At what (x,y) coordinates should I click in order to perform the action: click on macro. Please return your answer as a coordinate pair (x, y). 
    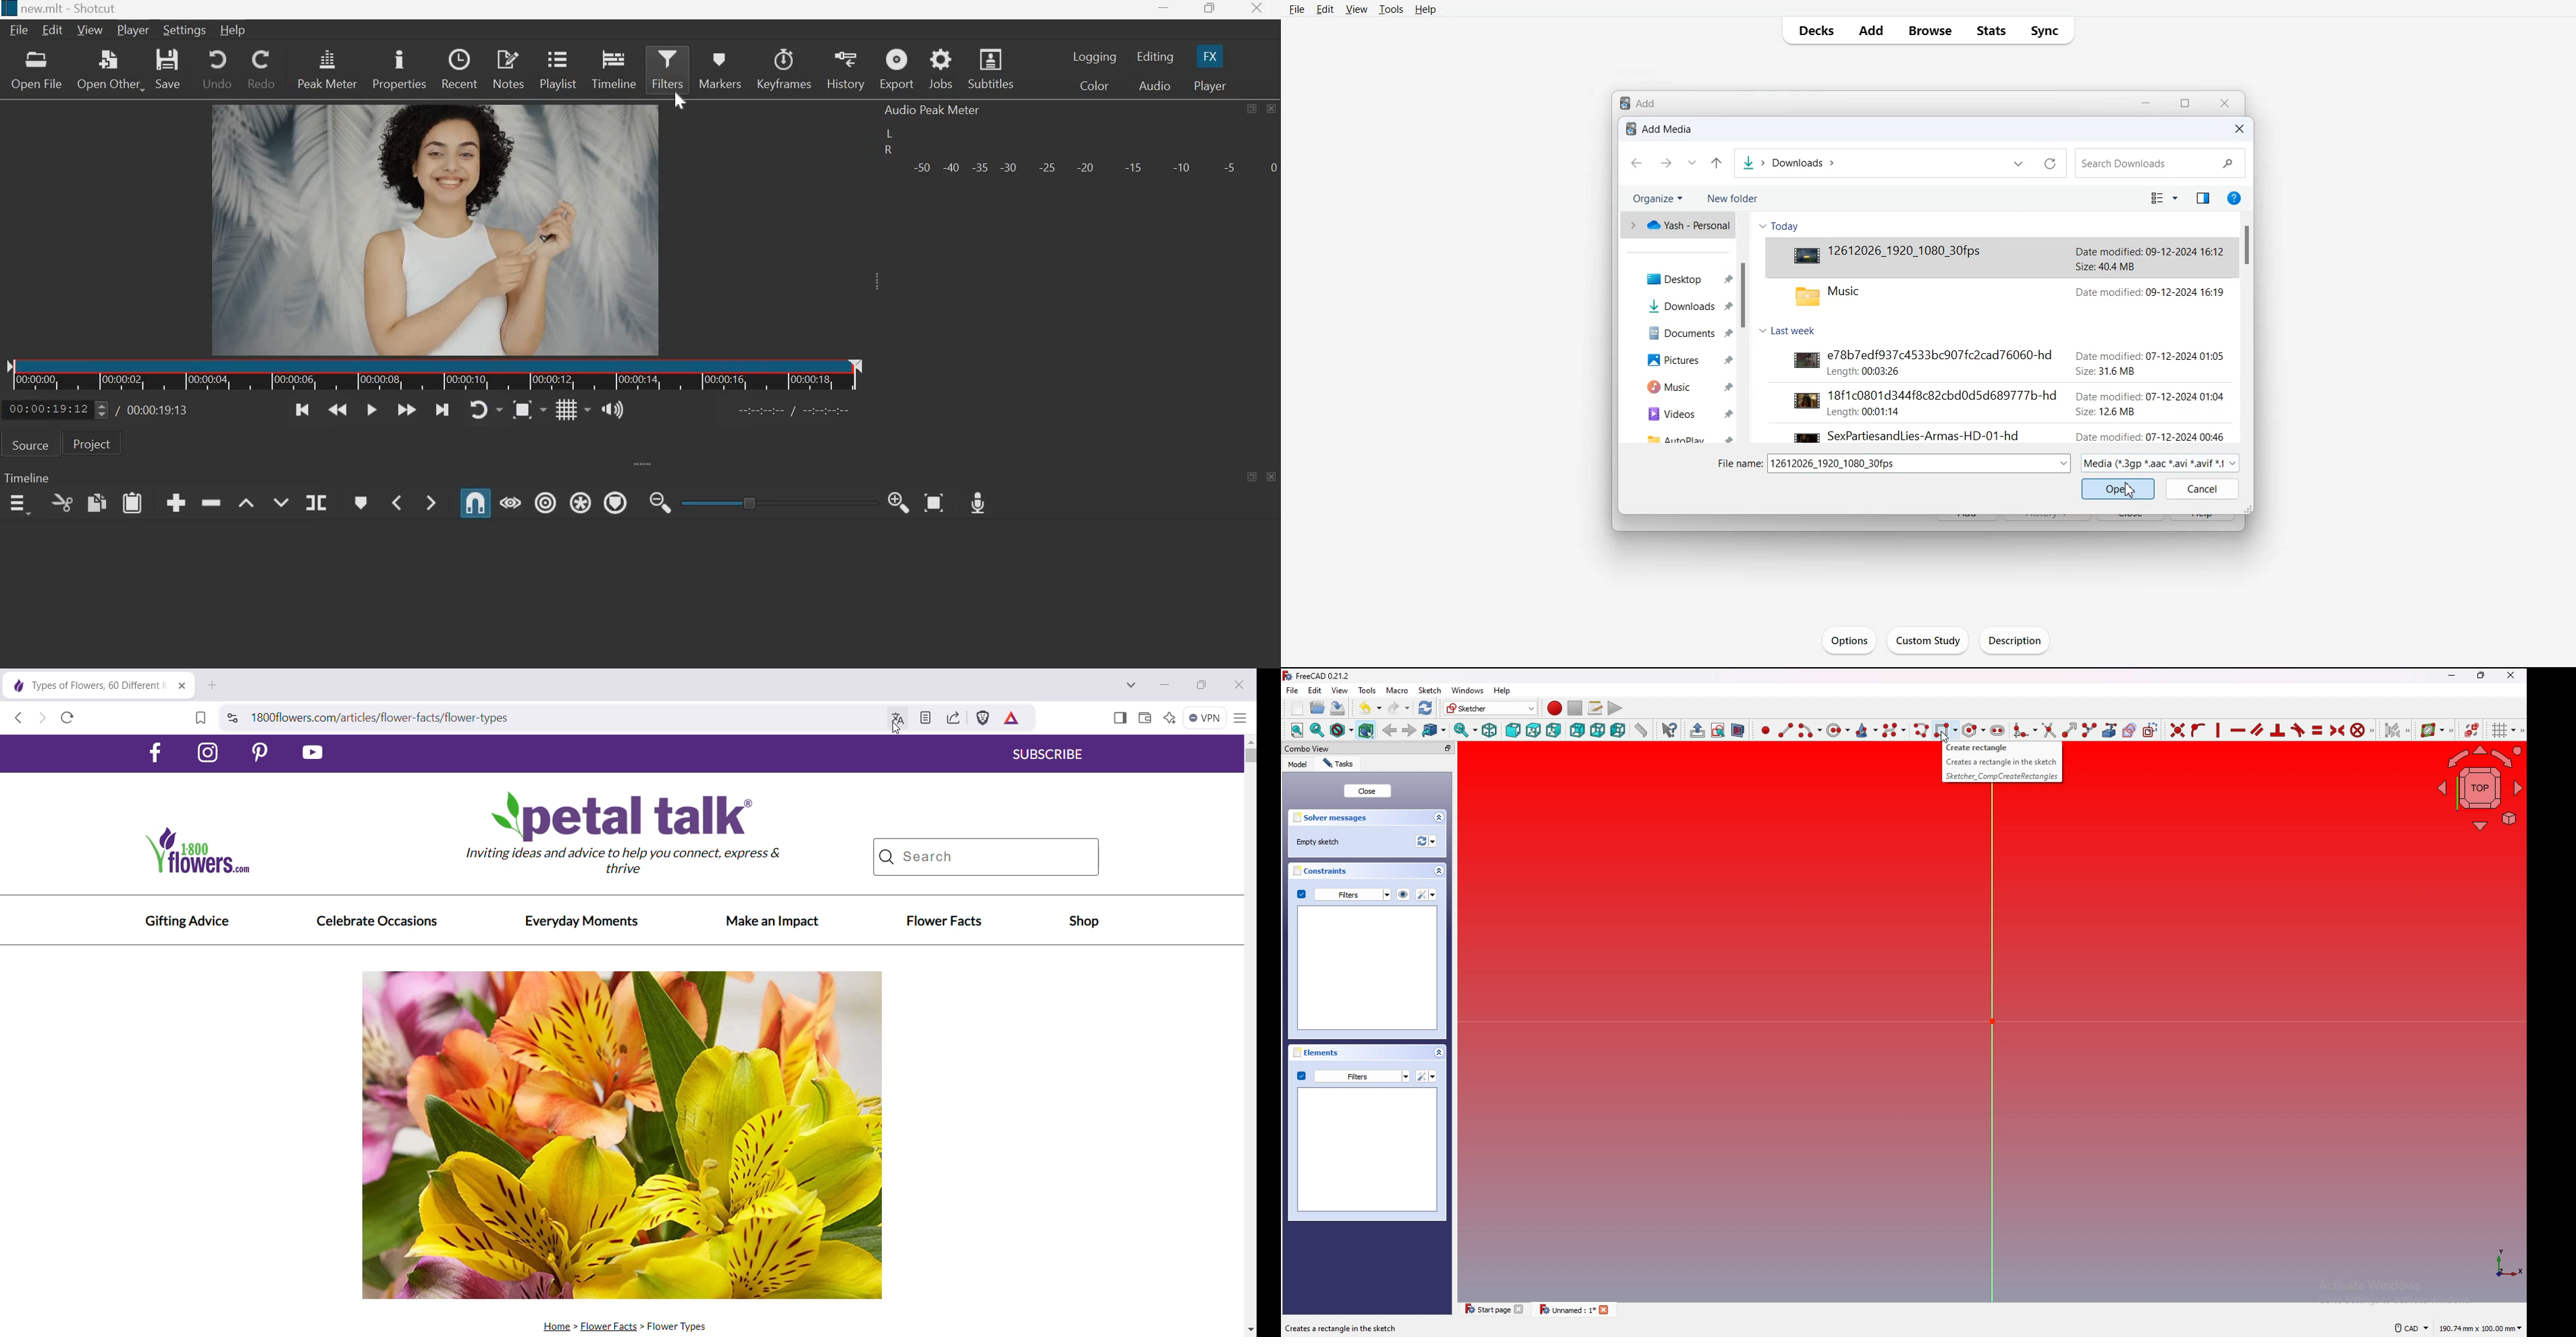
    Looking at the image, I should click on (1396, 689).